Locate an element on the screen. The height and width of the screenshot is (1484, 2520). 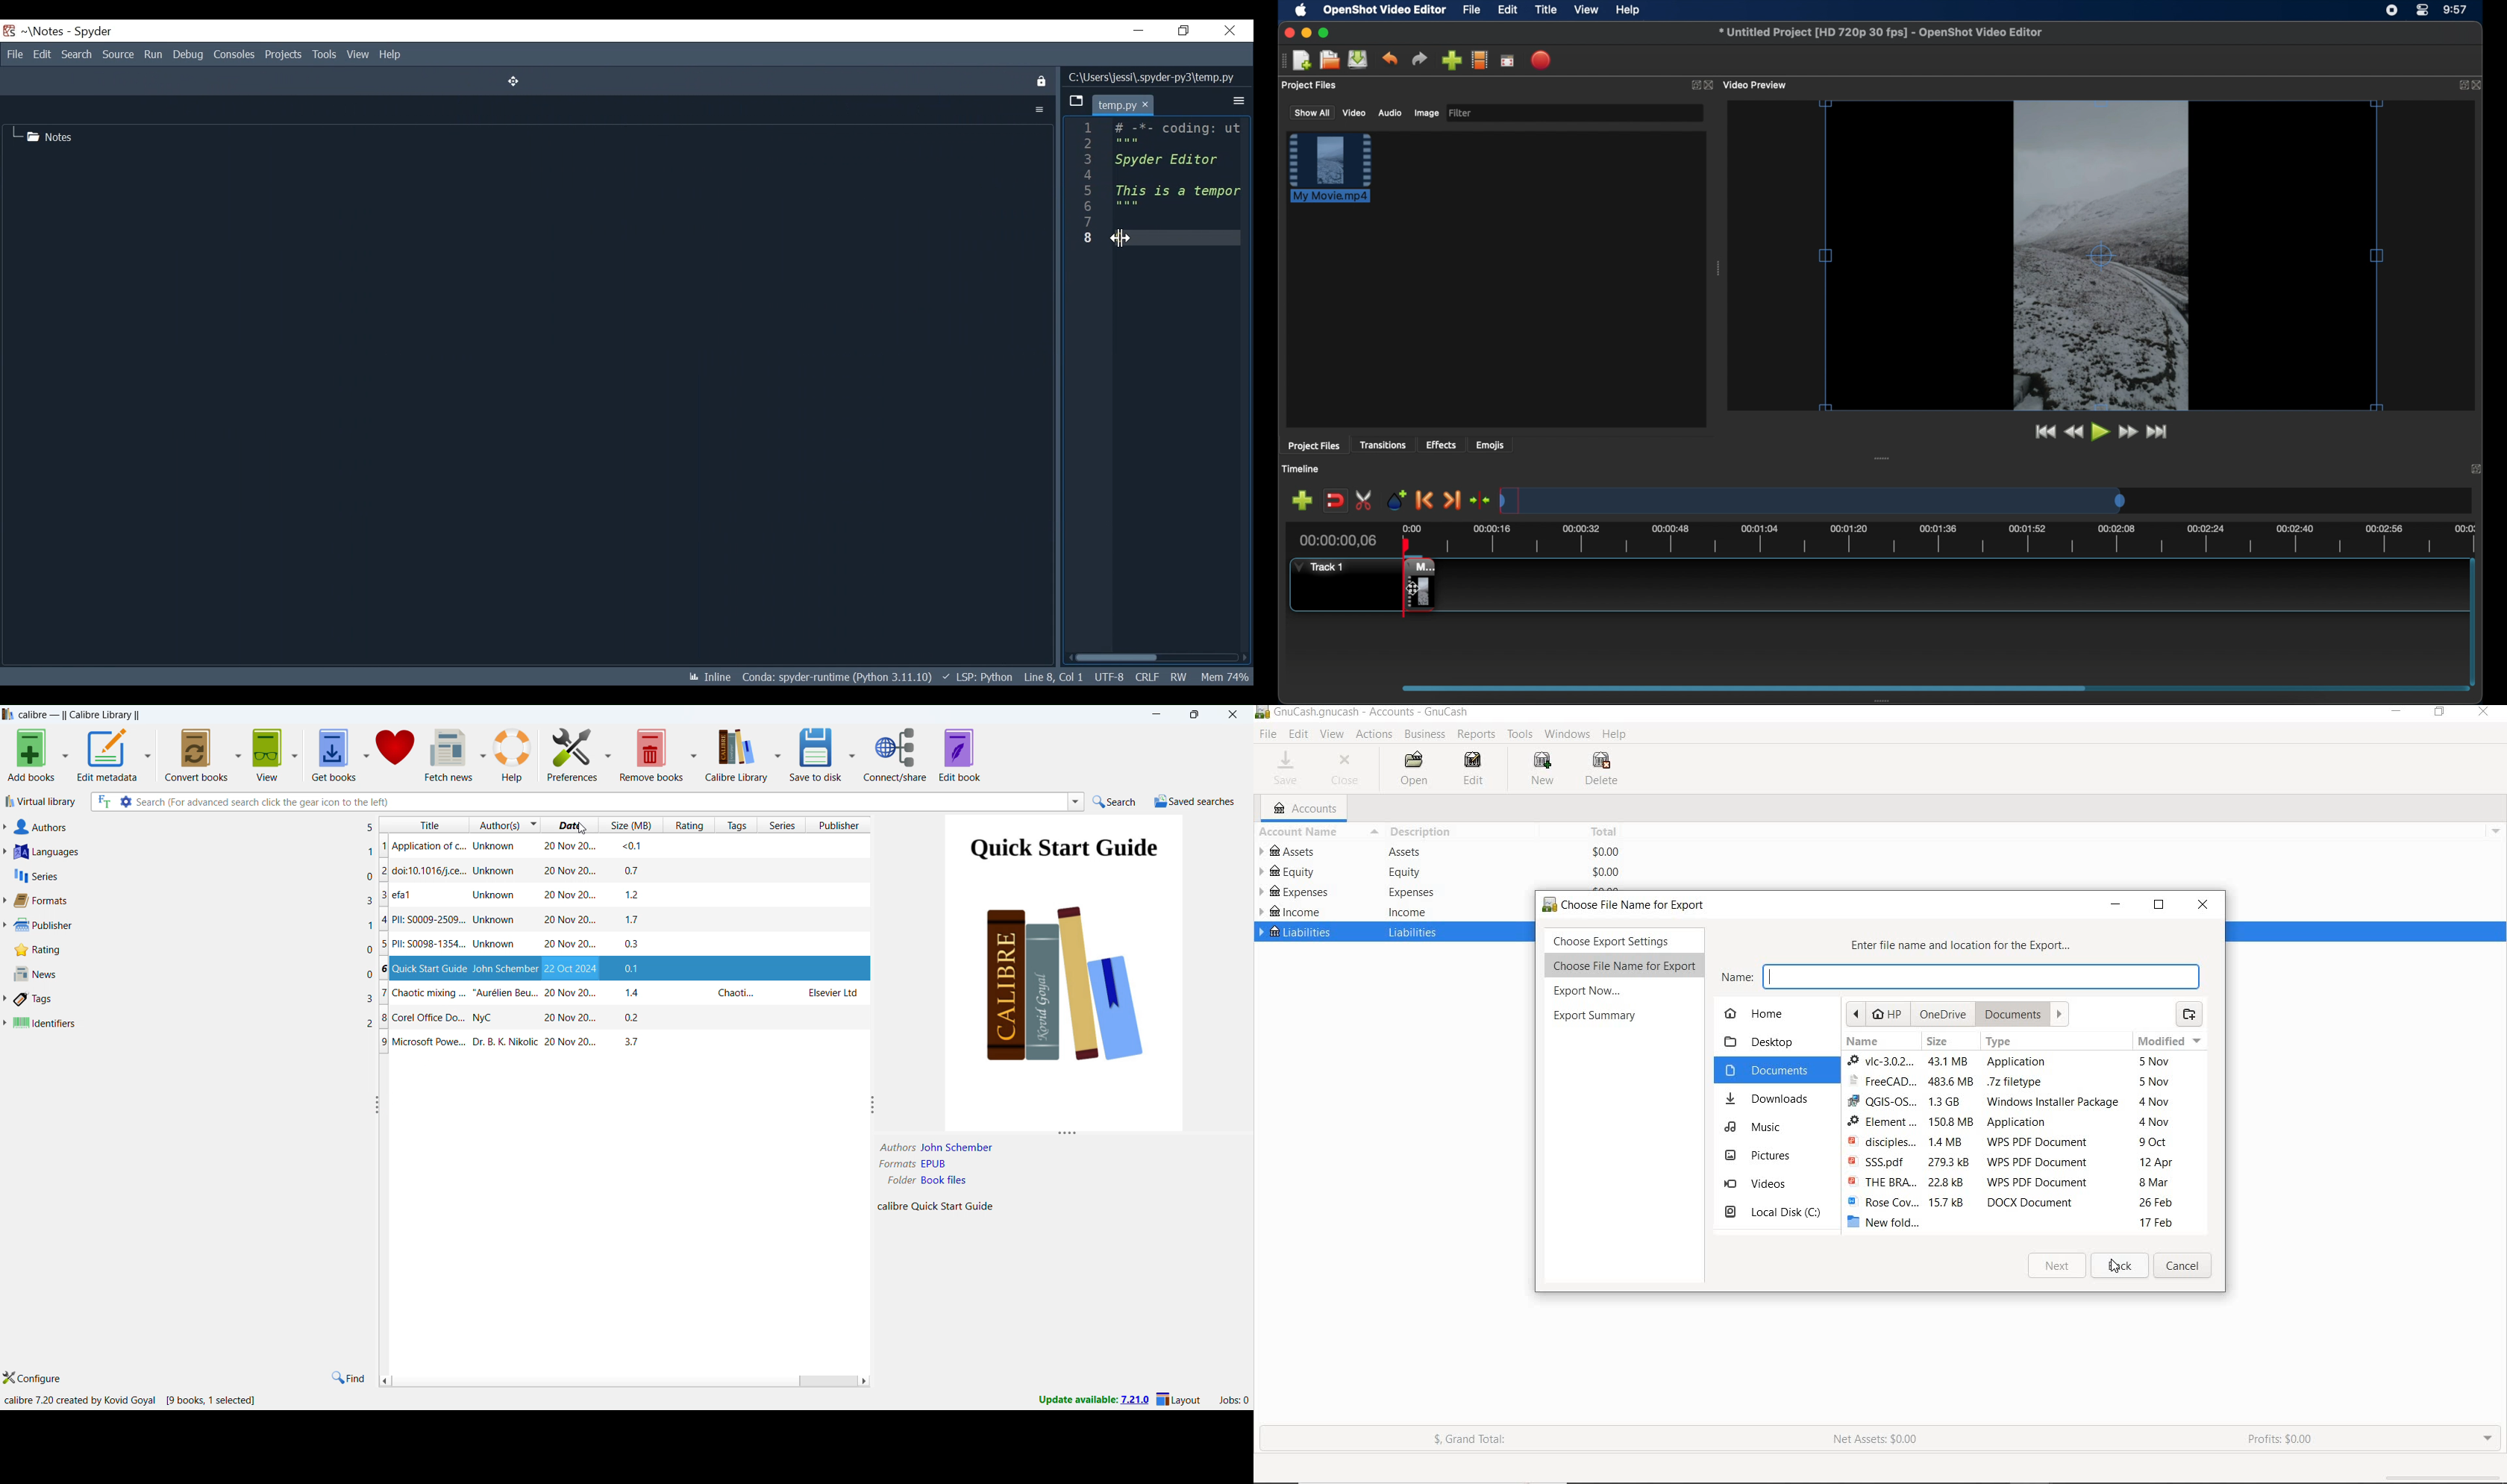
Chaotic mixing . is located at coordinates (424, 994).